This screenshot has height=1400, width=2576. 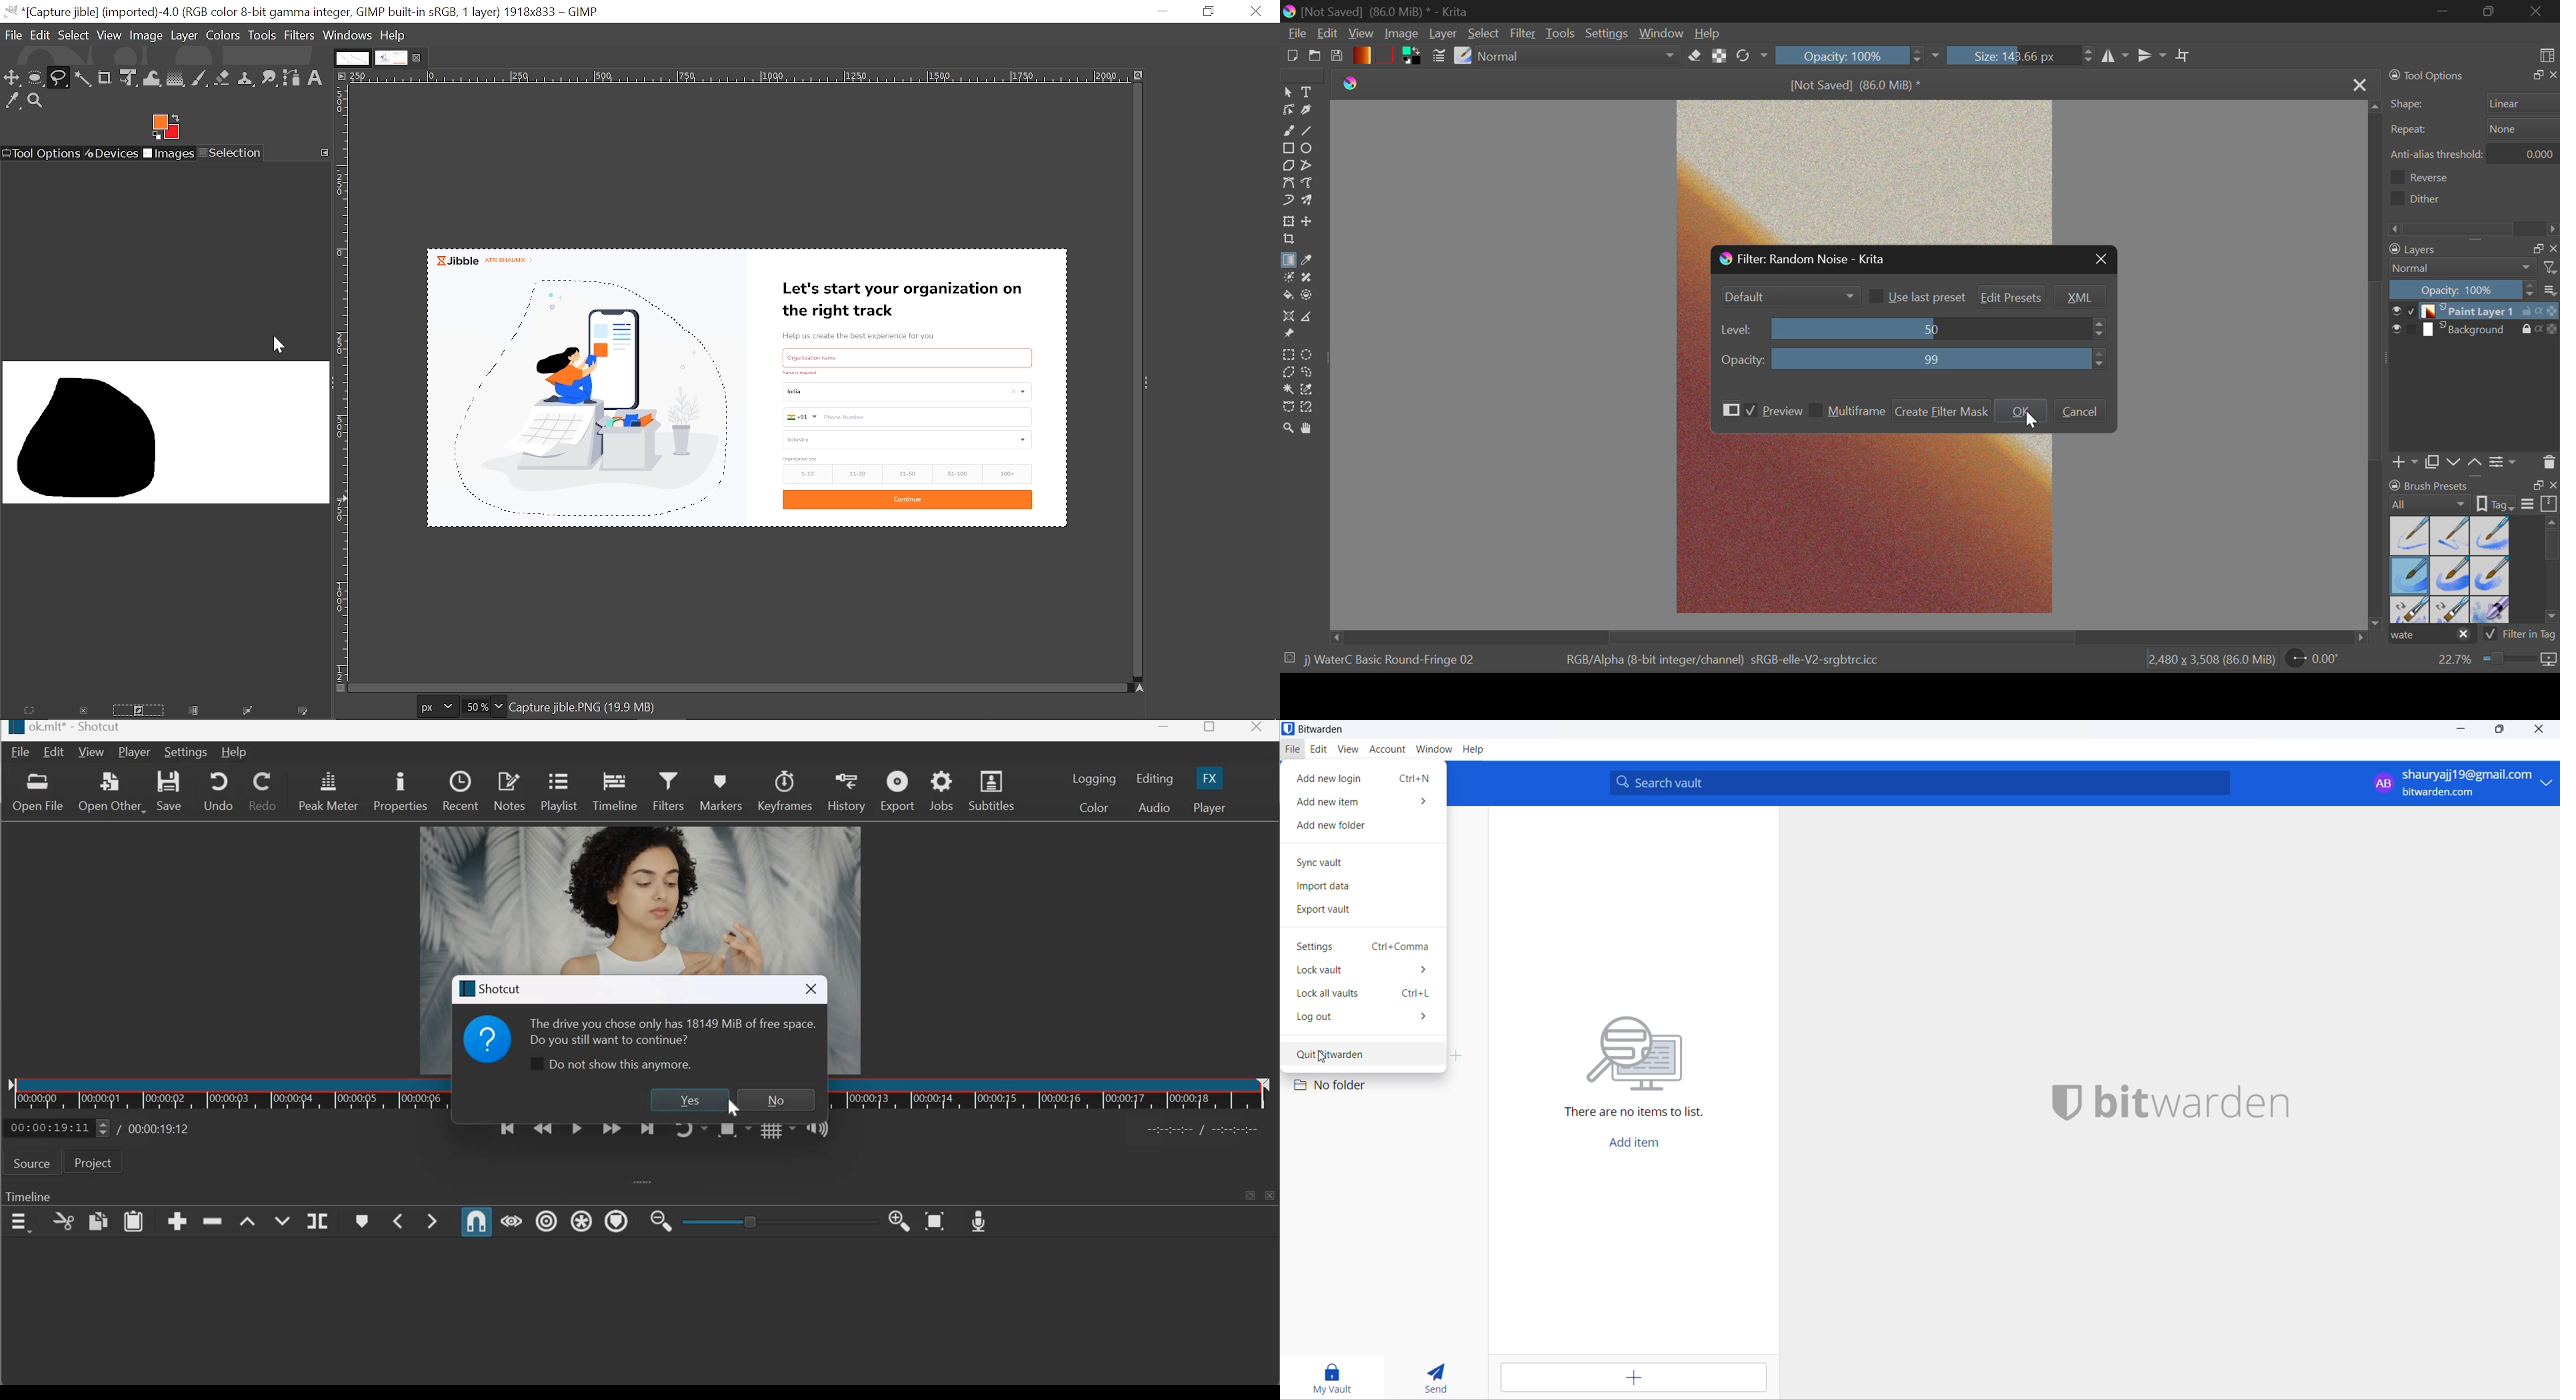 What do you see at coordinates (2193, 1105) in the screenshot?
I see `application name` at bounding box center [2193, 1105].